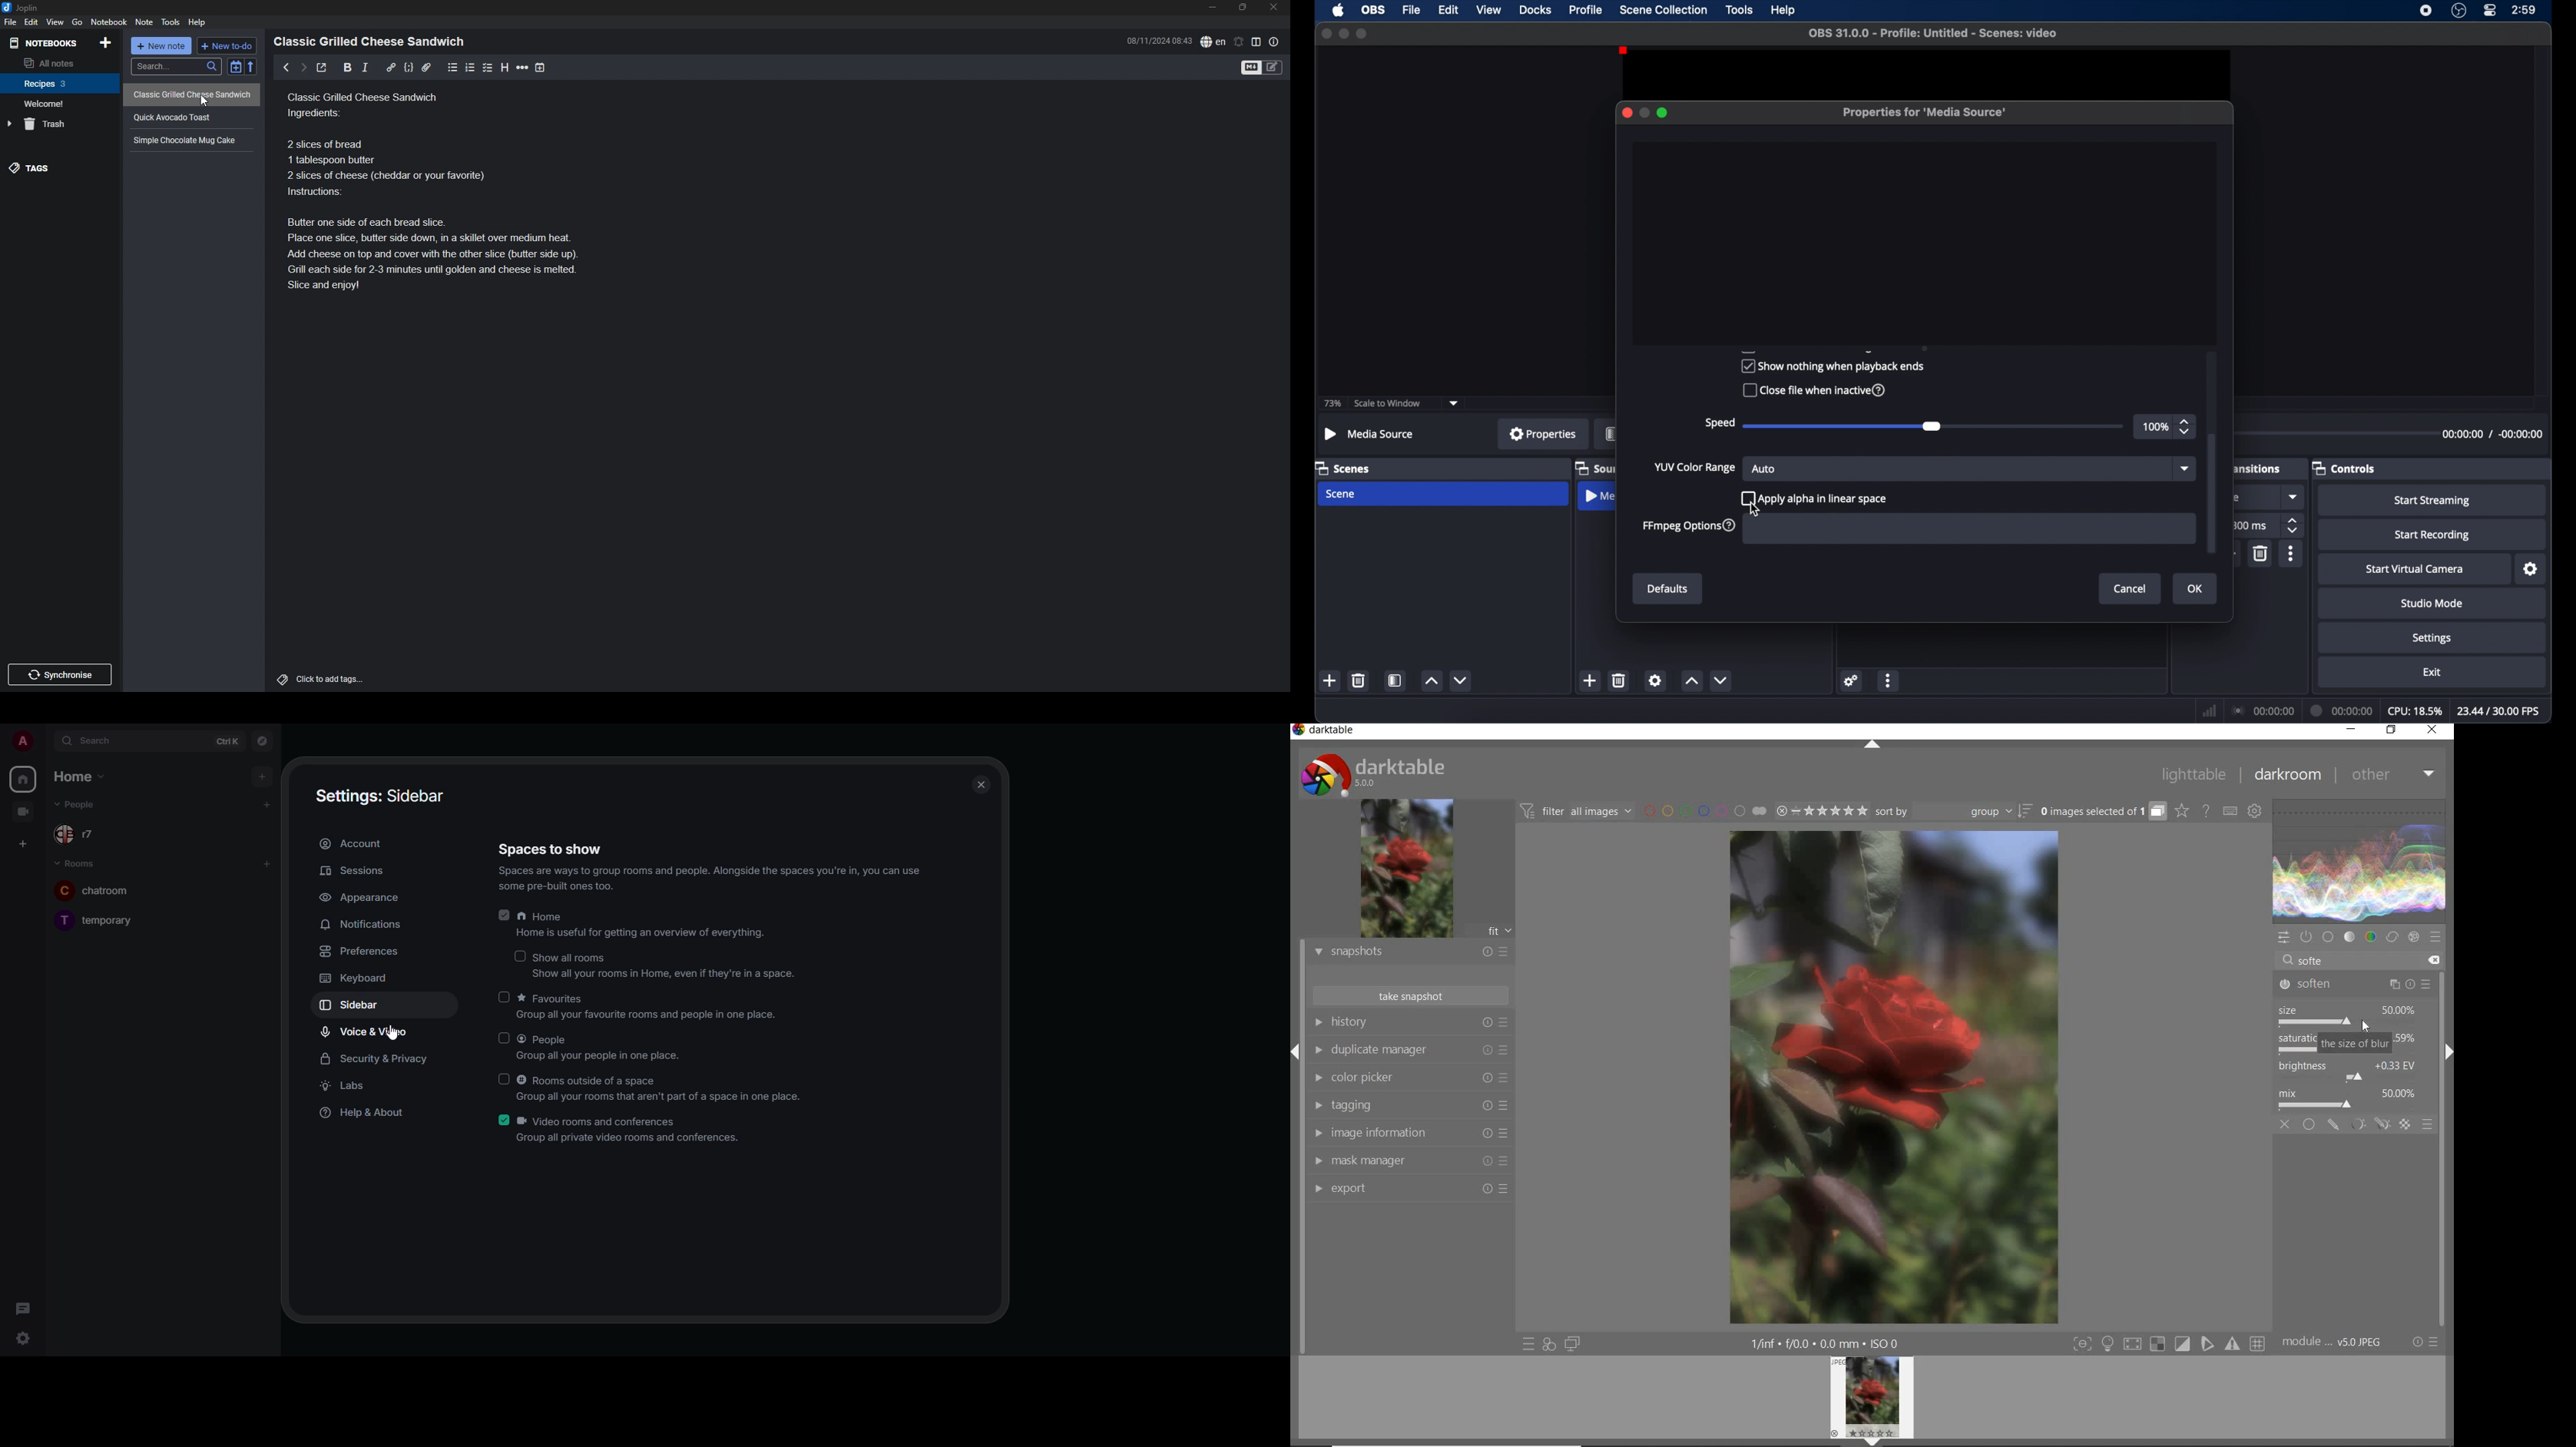  Describe the element at coordinates (712, 863) in the screenshot. I see `spaces to show` at that location.